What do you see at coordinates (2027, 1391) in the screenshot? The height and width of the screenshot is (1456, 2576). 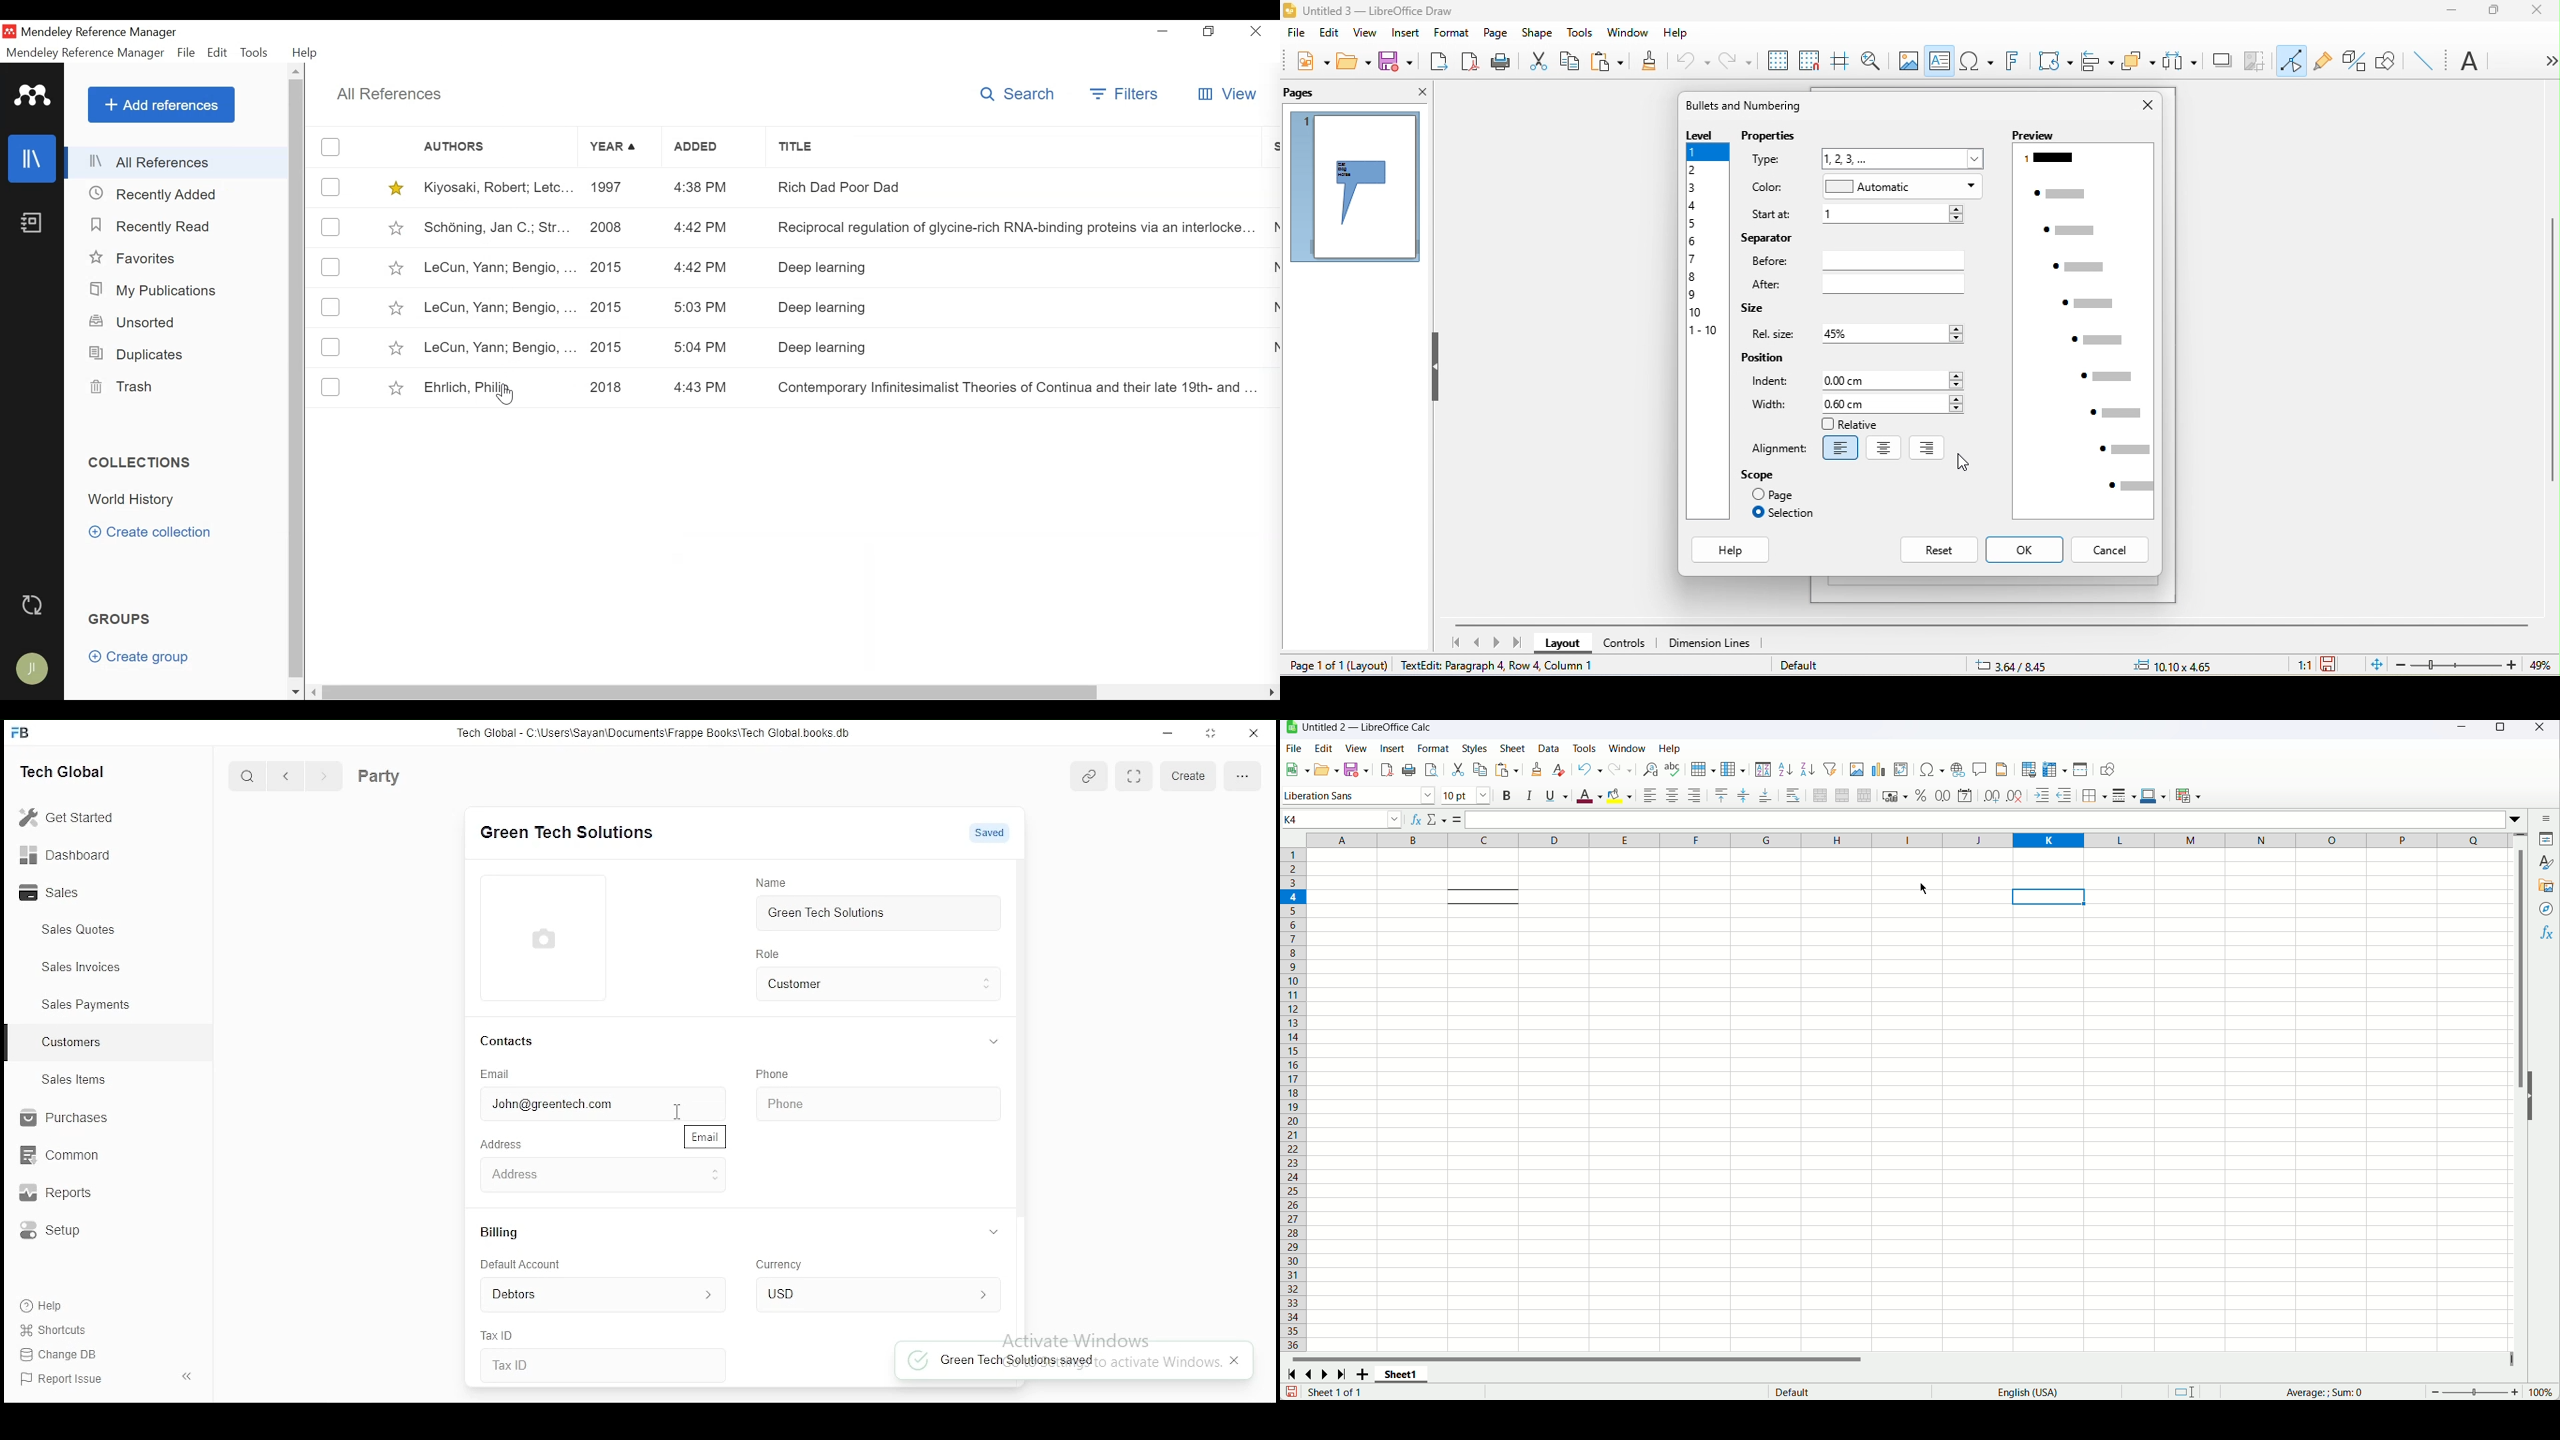 I see `Text language` at bounding box center [2027, 1391].